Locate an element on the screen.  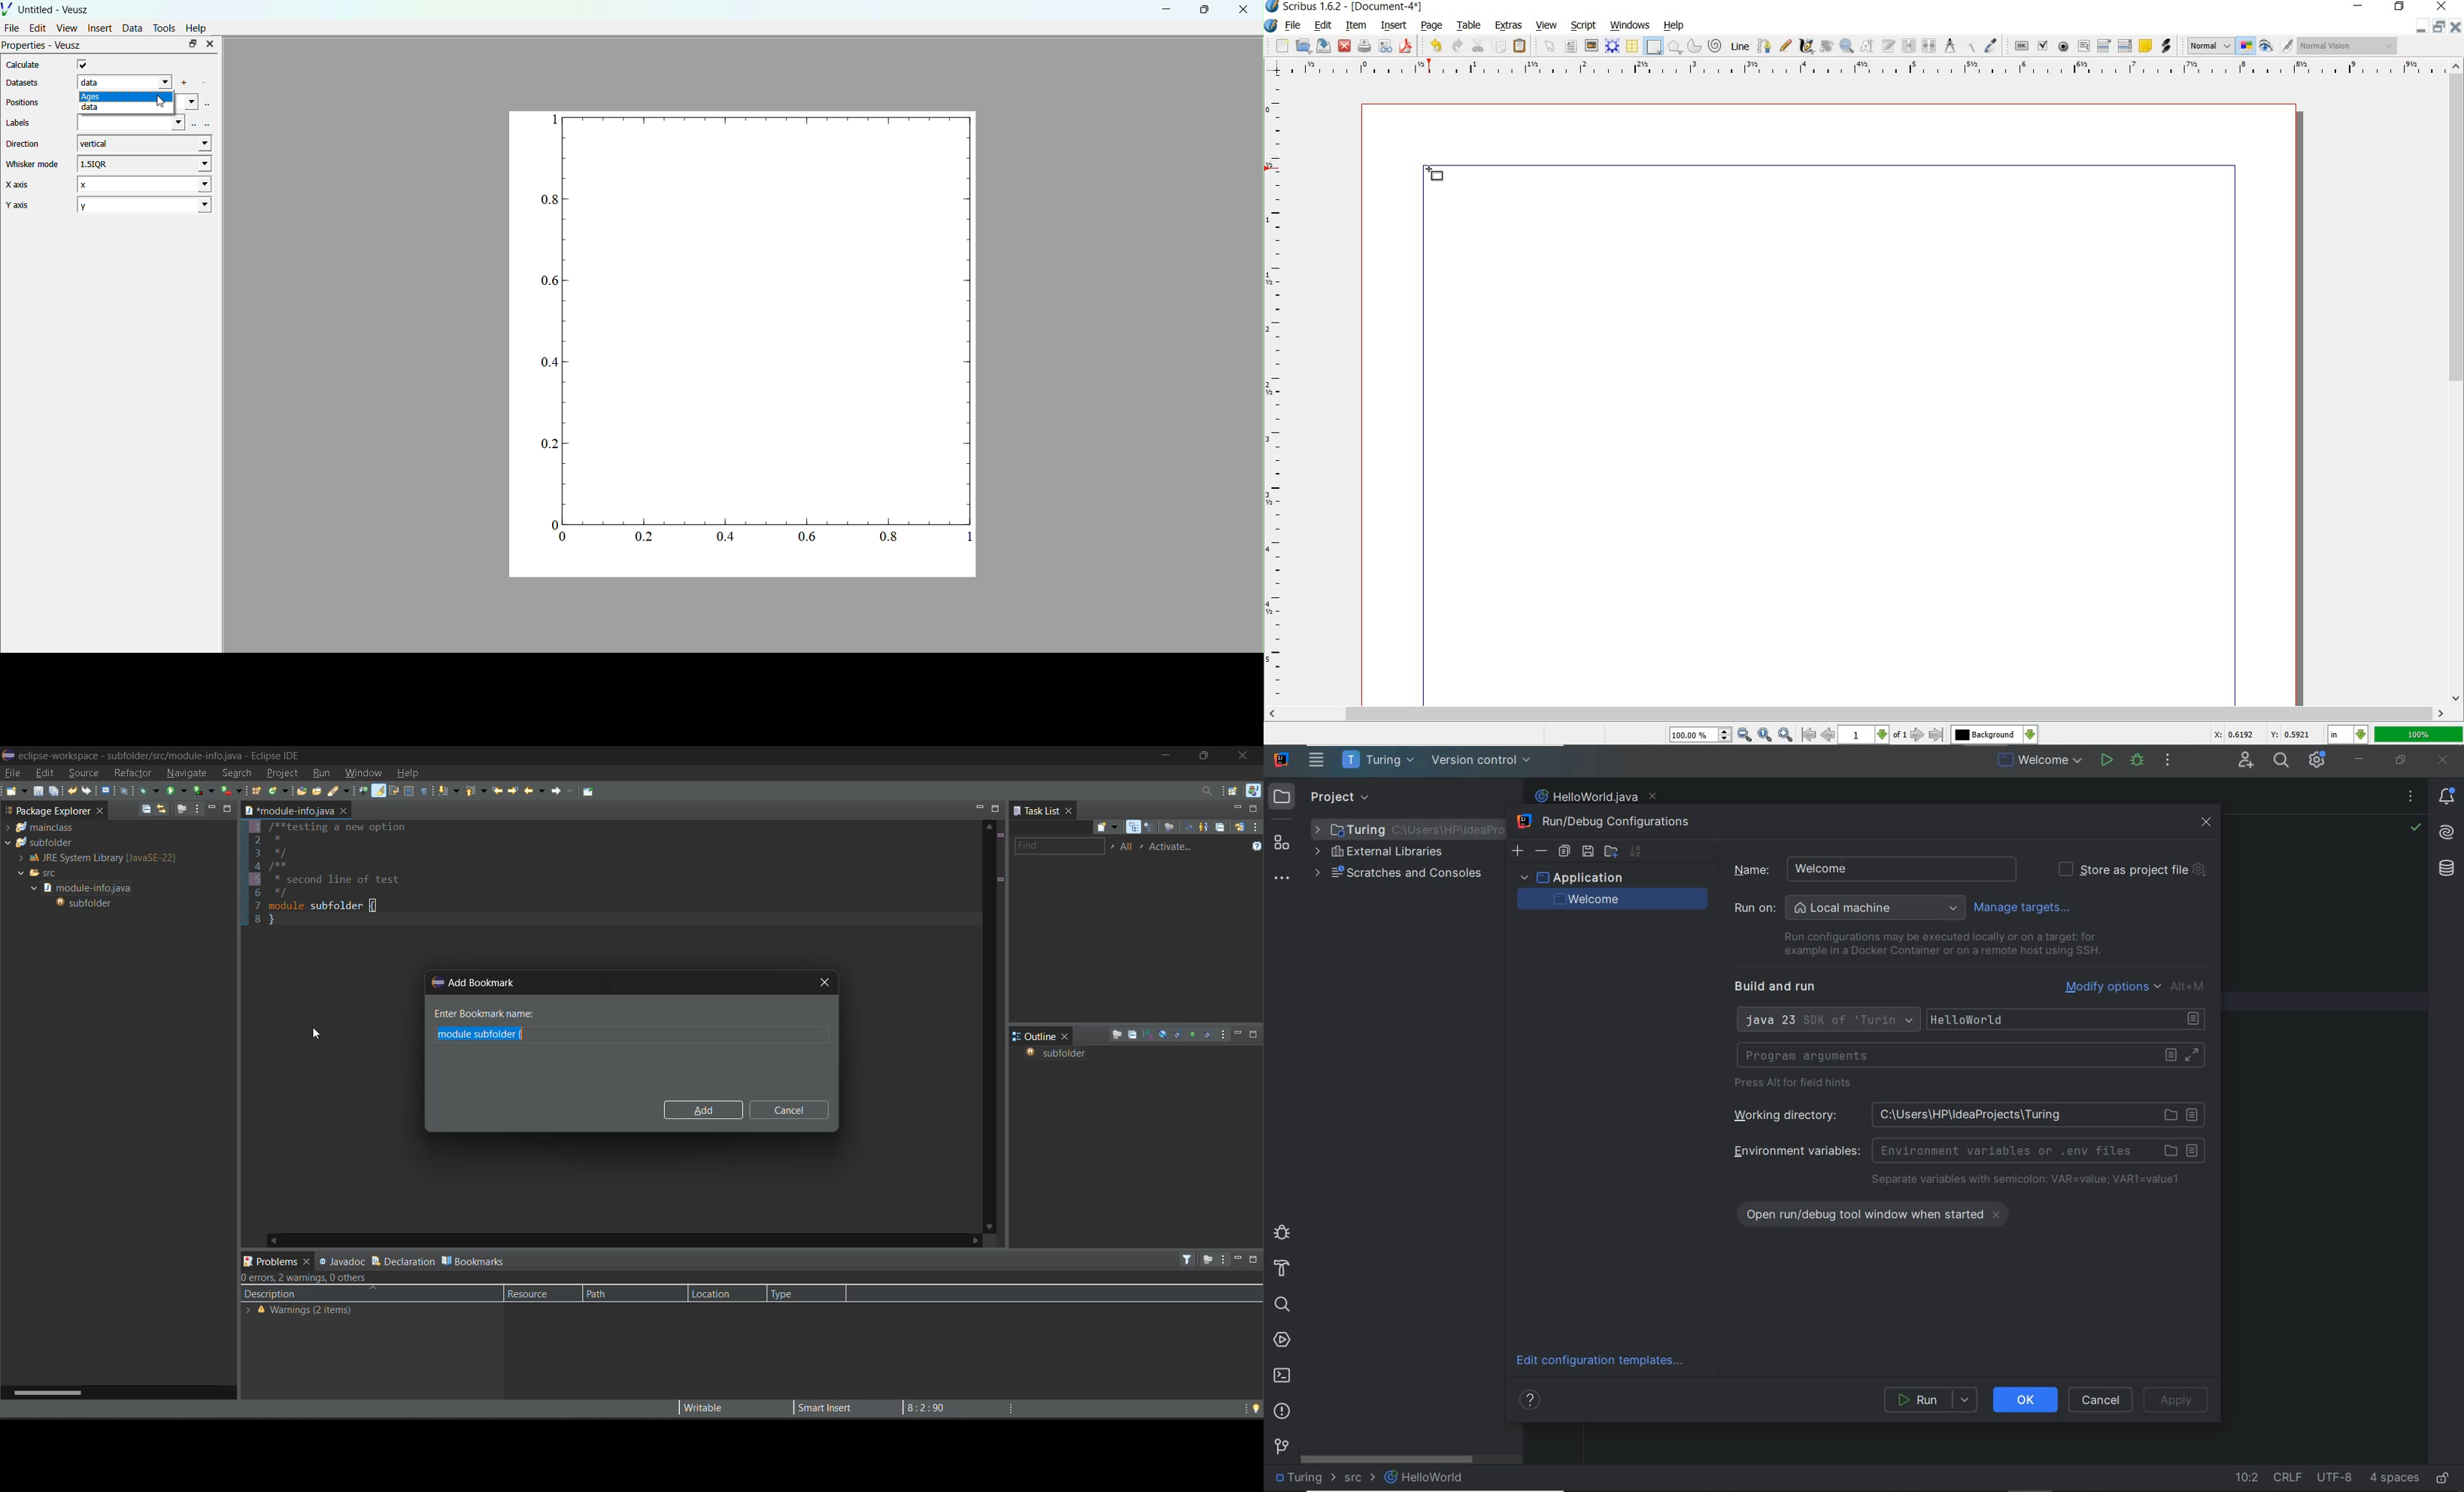
image frame is located at coordinates (1592, 47).